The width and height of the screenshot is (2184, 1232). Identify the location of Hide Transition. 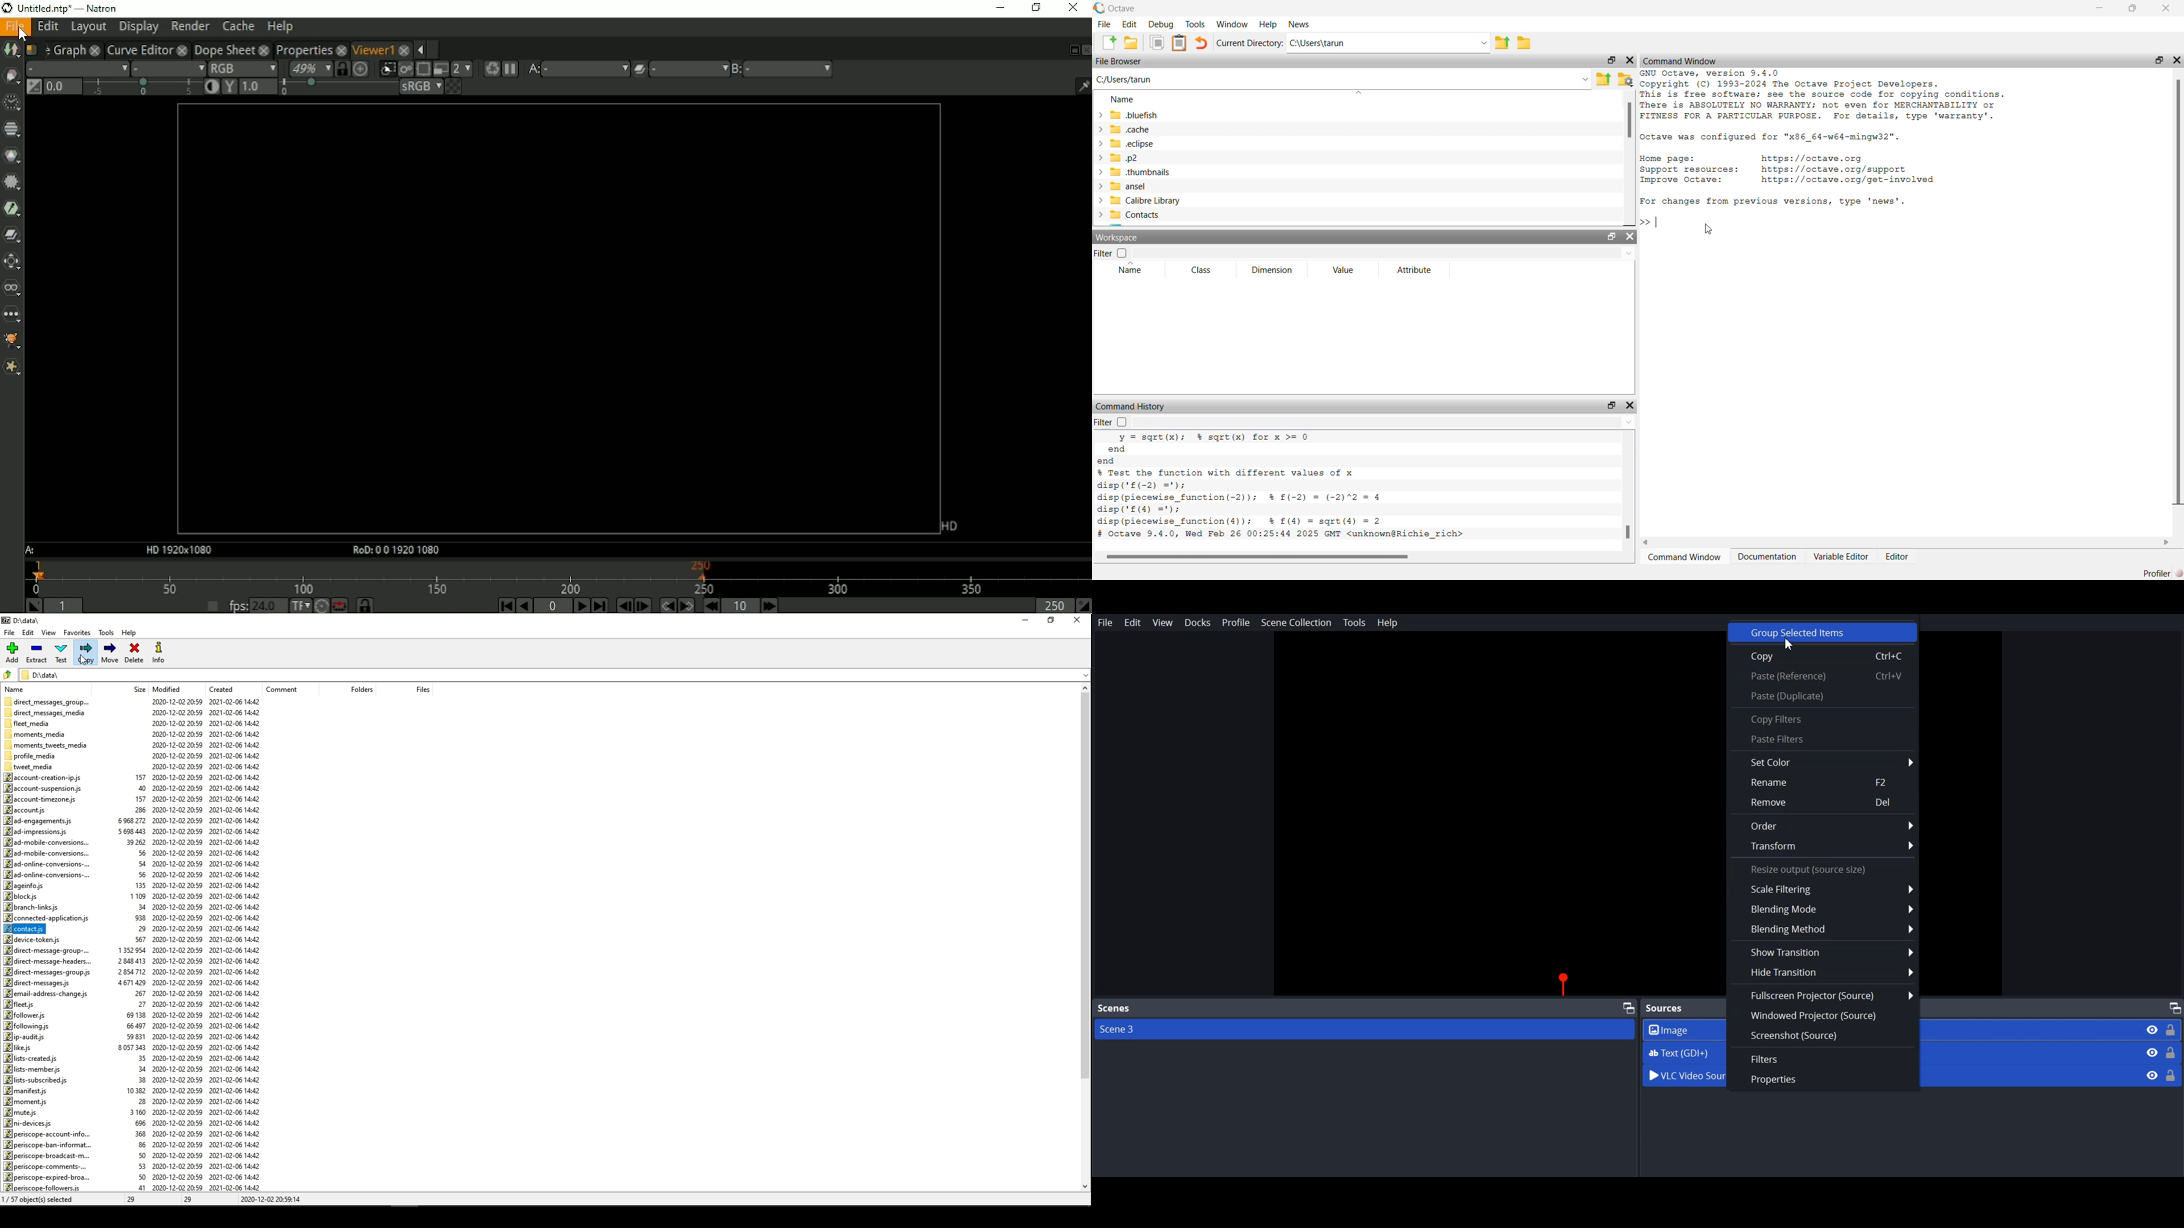
(1823, 972).